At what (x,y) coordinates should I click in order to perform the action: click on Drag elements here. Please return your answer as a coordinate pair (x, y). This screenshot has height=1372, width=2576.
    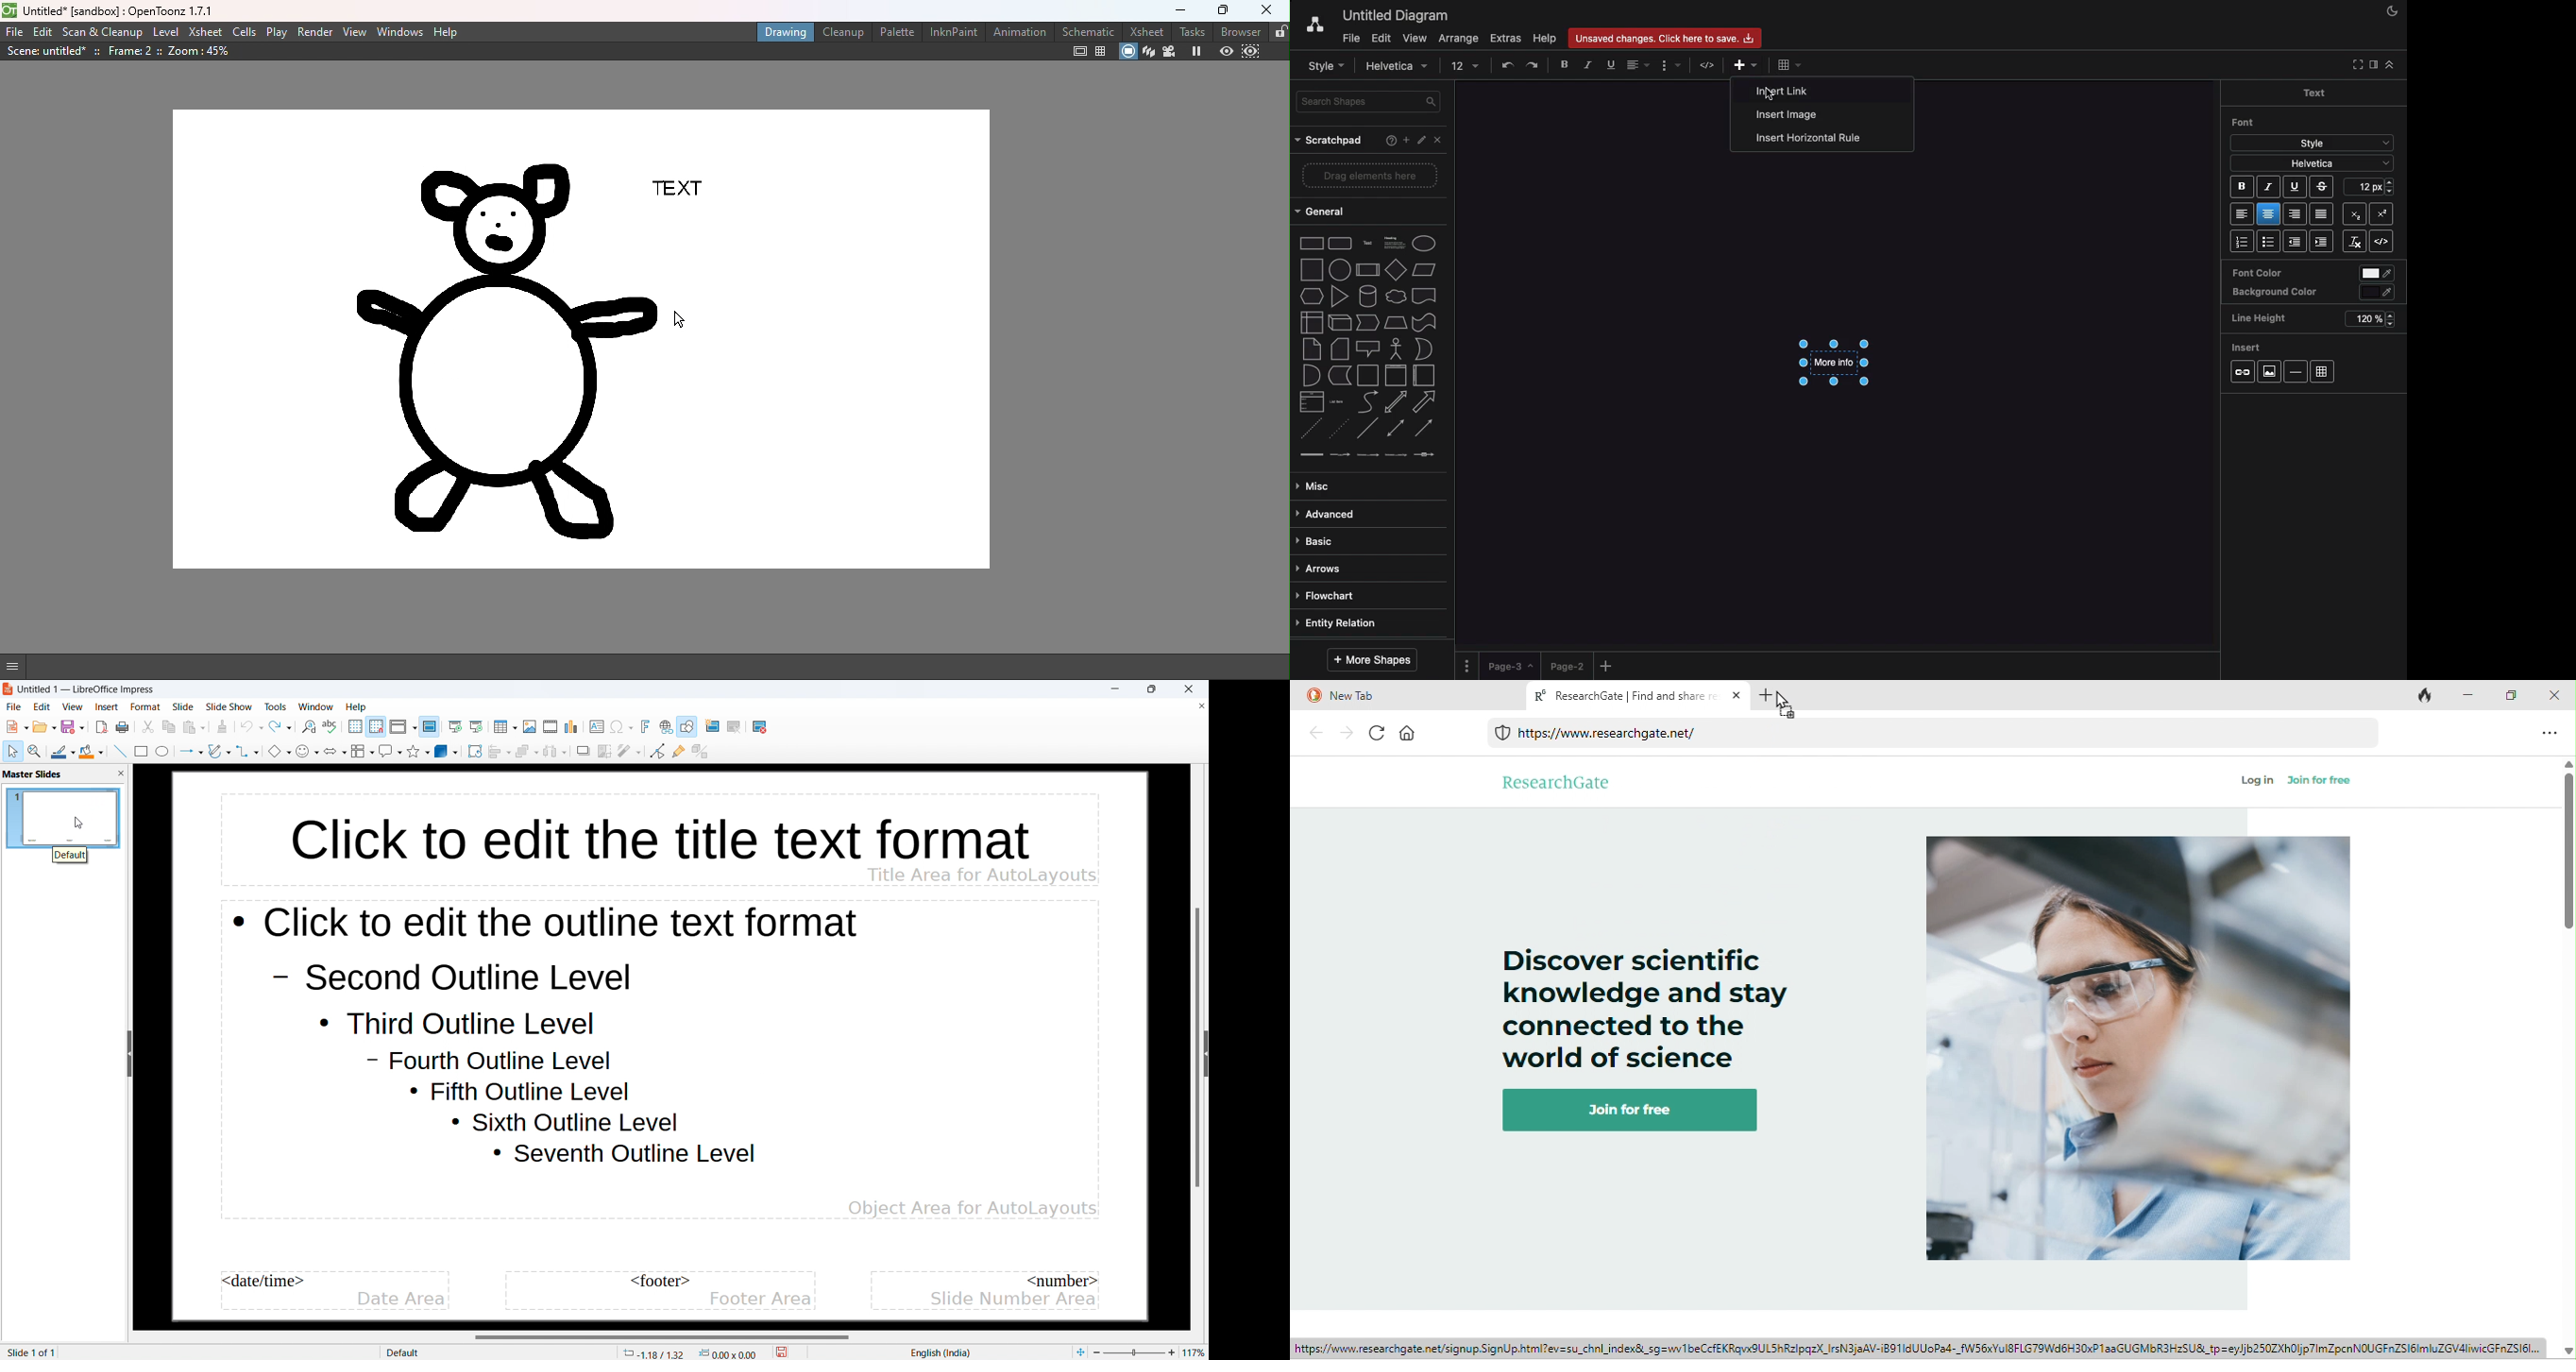
    Looking at the image, I should click on (1371, 175).